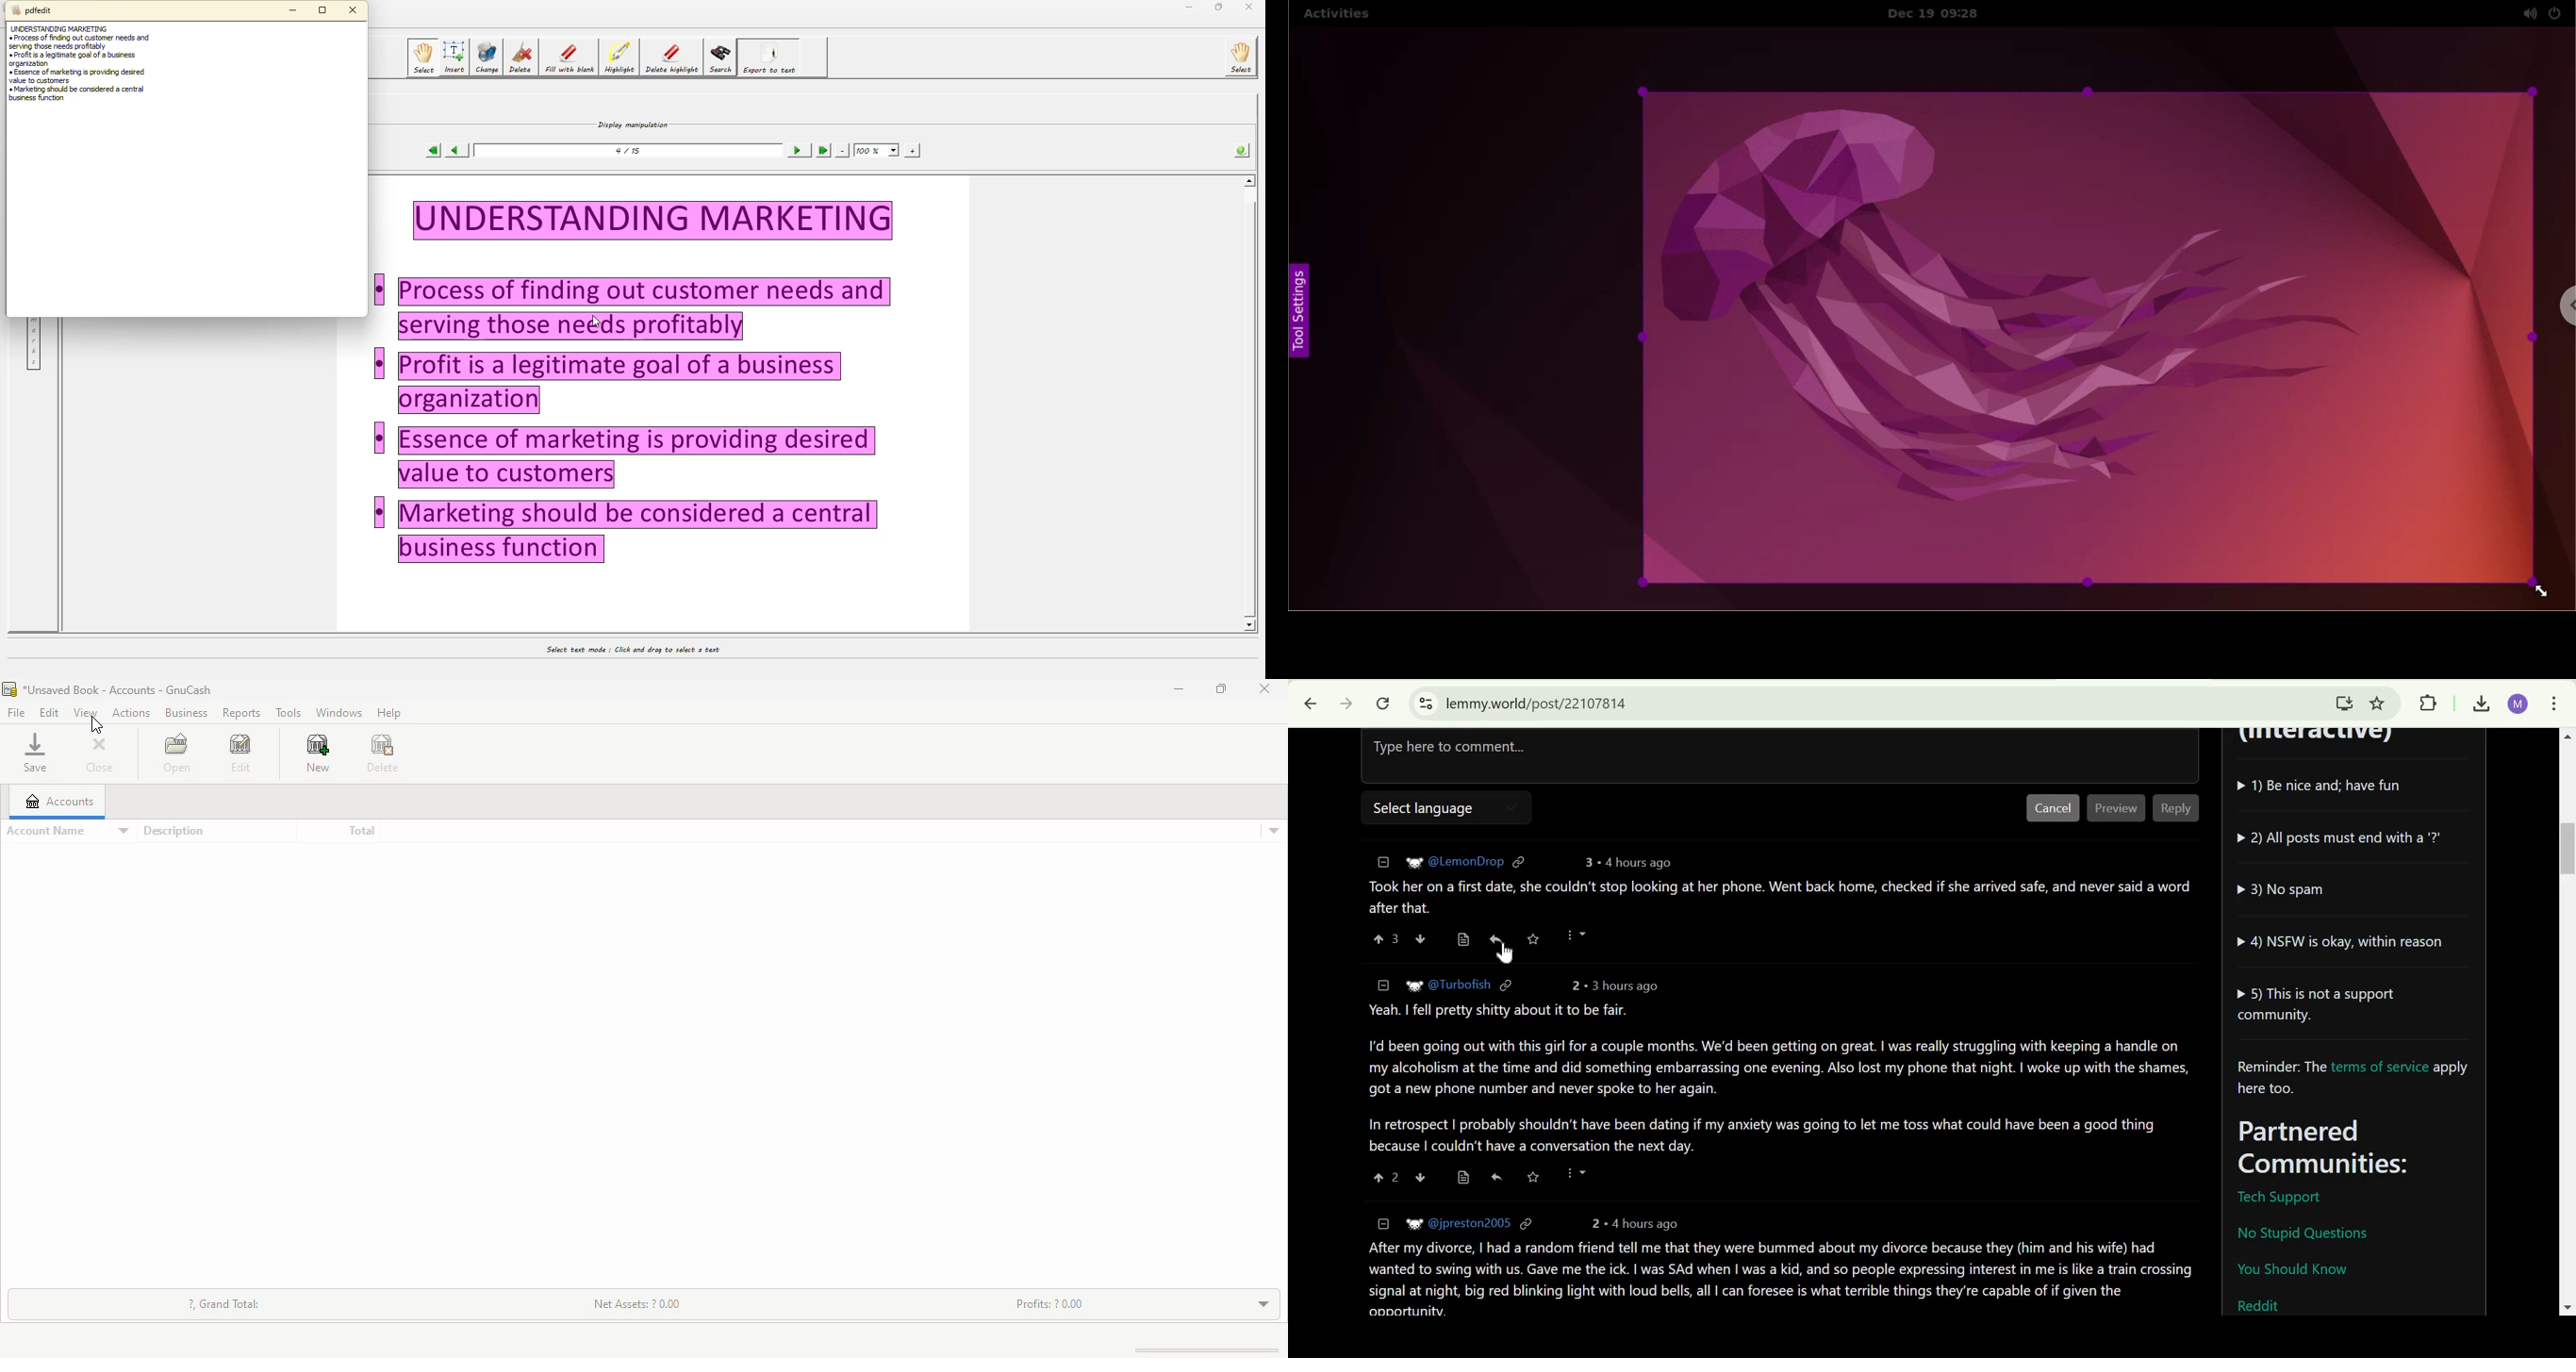 The height and width of the screenshot is (1372, 2576). What do you see at coordinates (1415, 985) in the screenshot?
I see `picture` at bounding box center [1415, 985].